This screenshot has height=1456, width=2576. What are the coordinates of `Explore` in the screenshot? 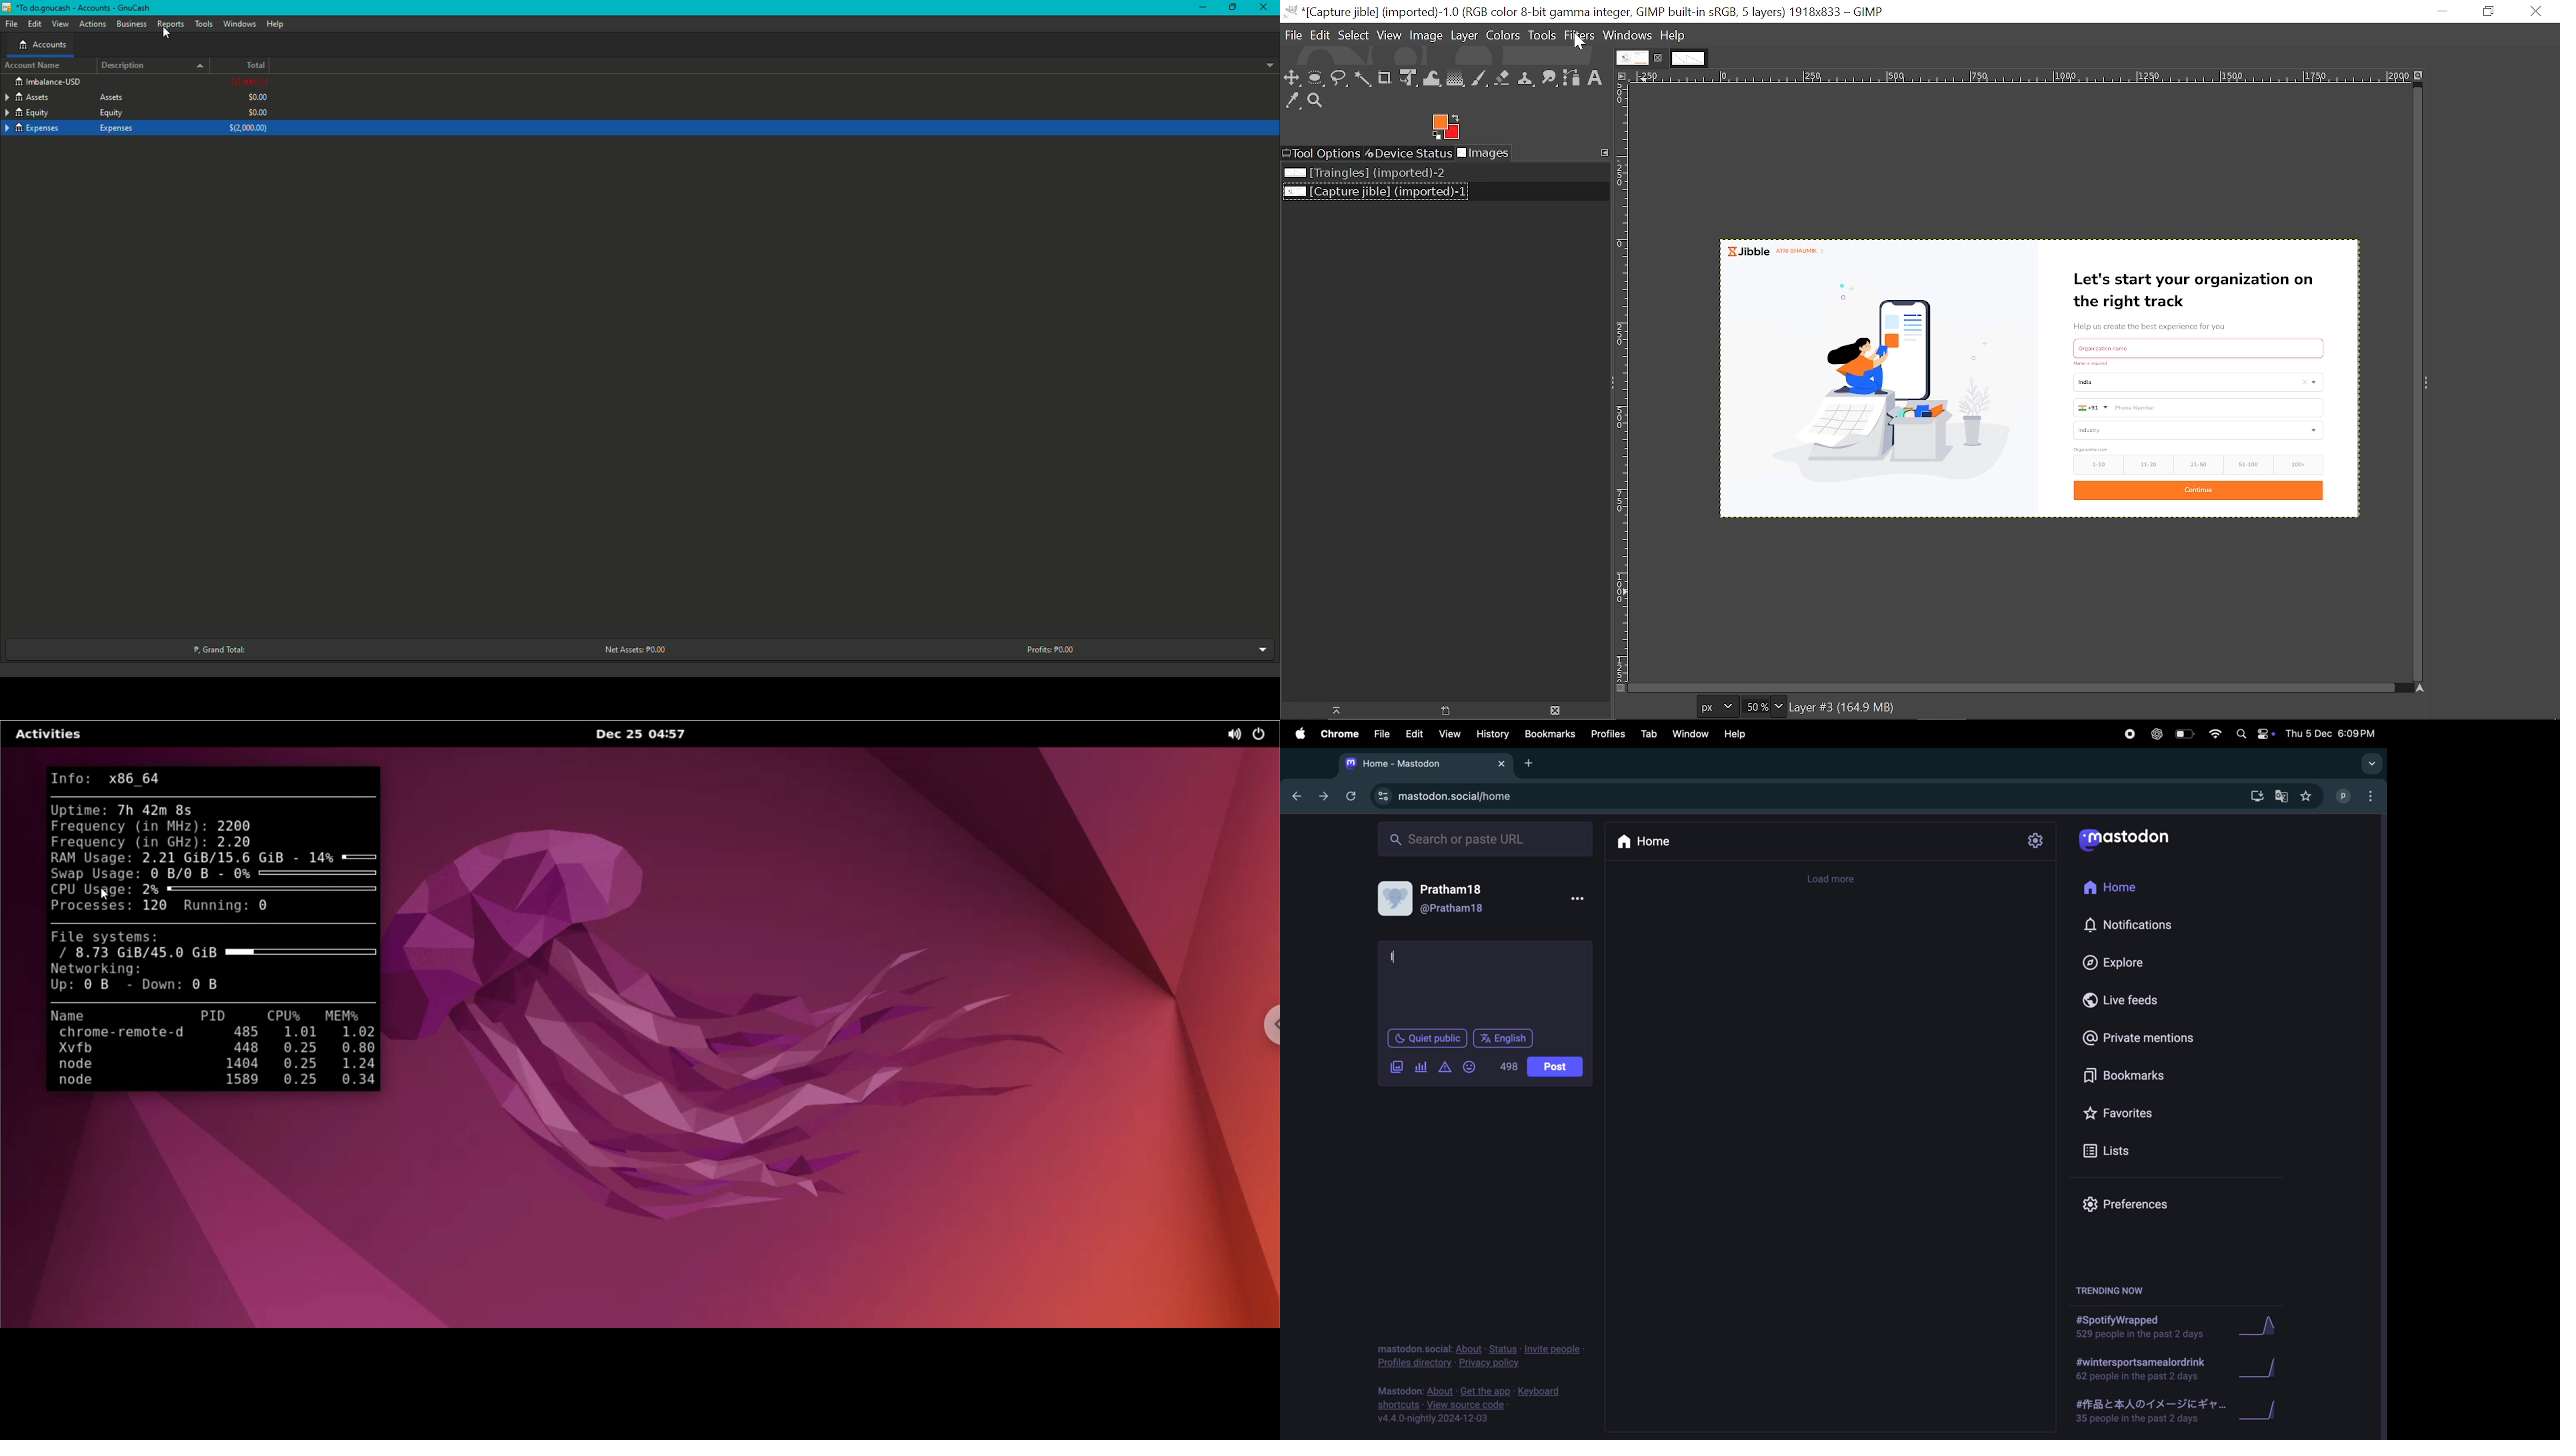 It's located at (2124, 963).